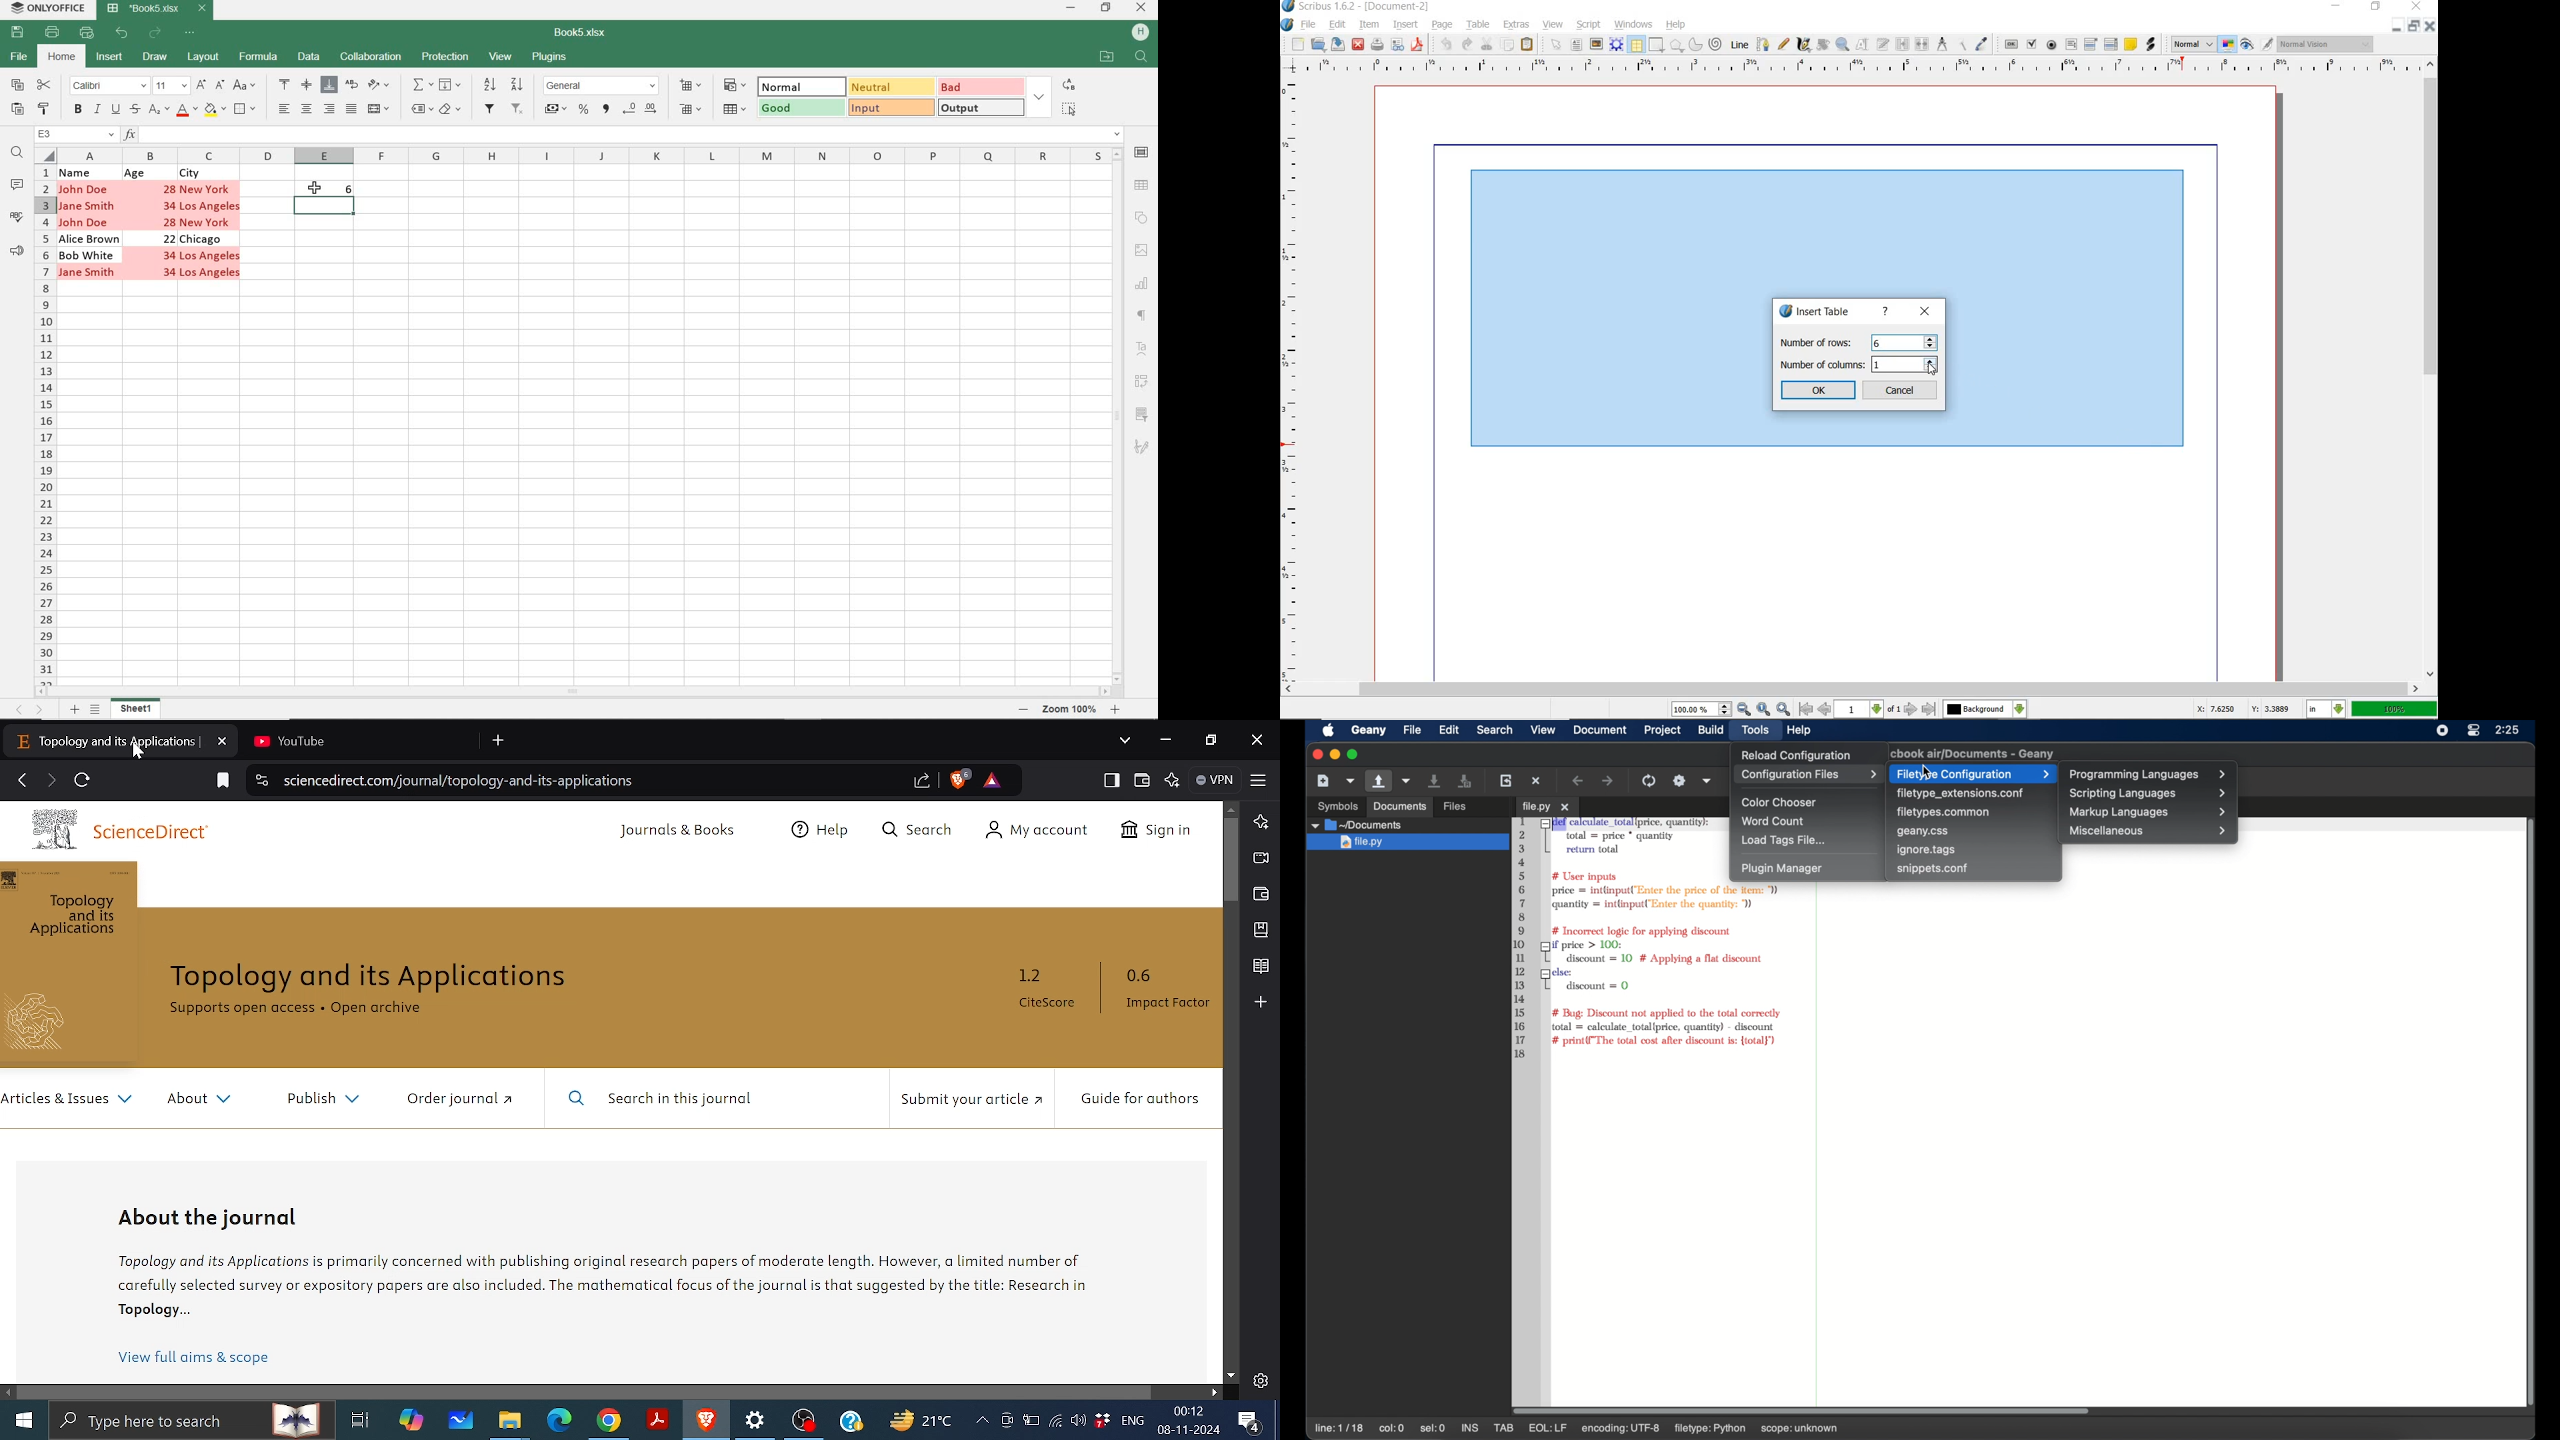 This screenshot has height=1456, width=2576. I want to click on PASTE, so click(16, 110).